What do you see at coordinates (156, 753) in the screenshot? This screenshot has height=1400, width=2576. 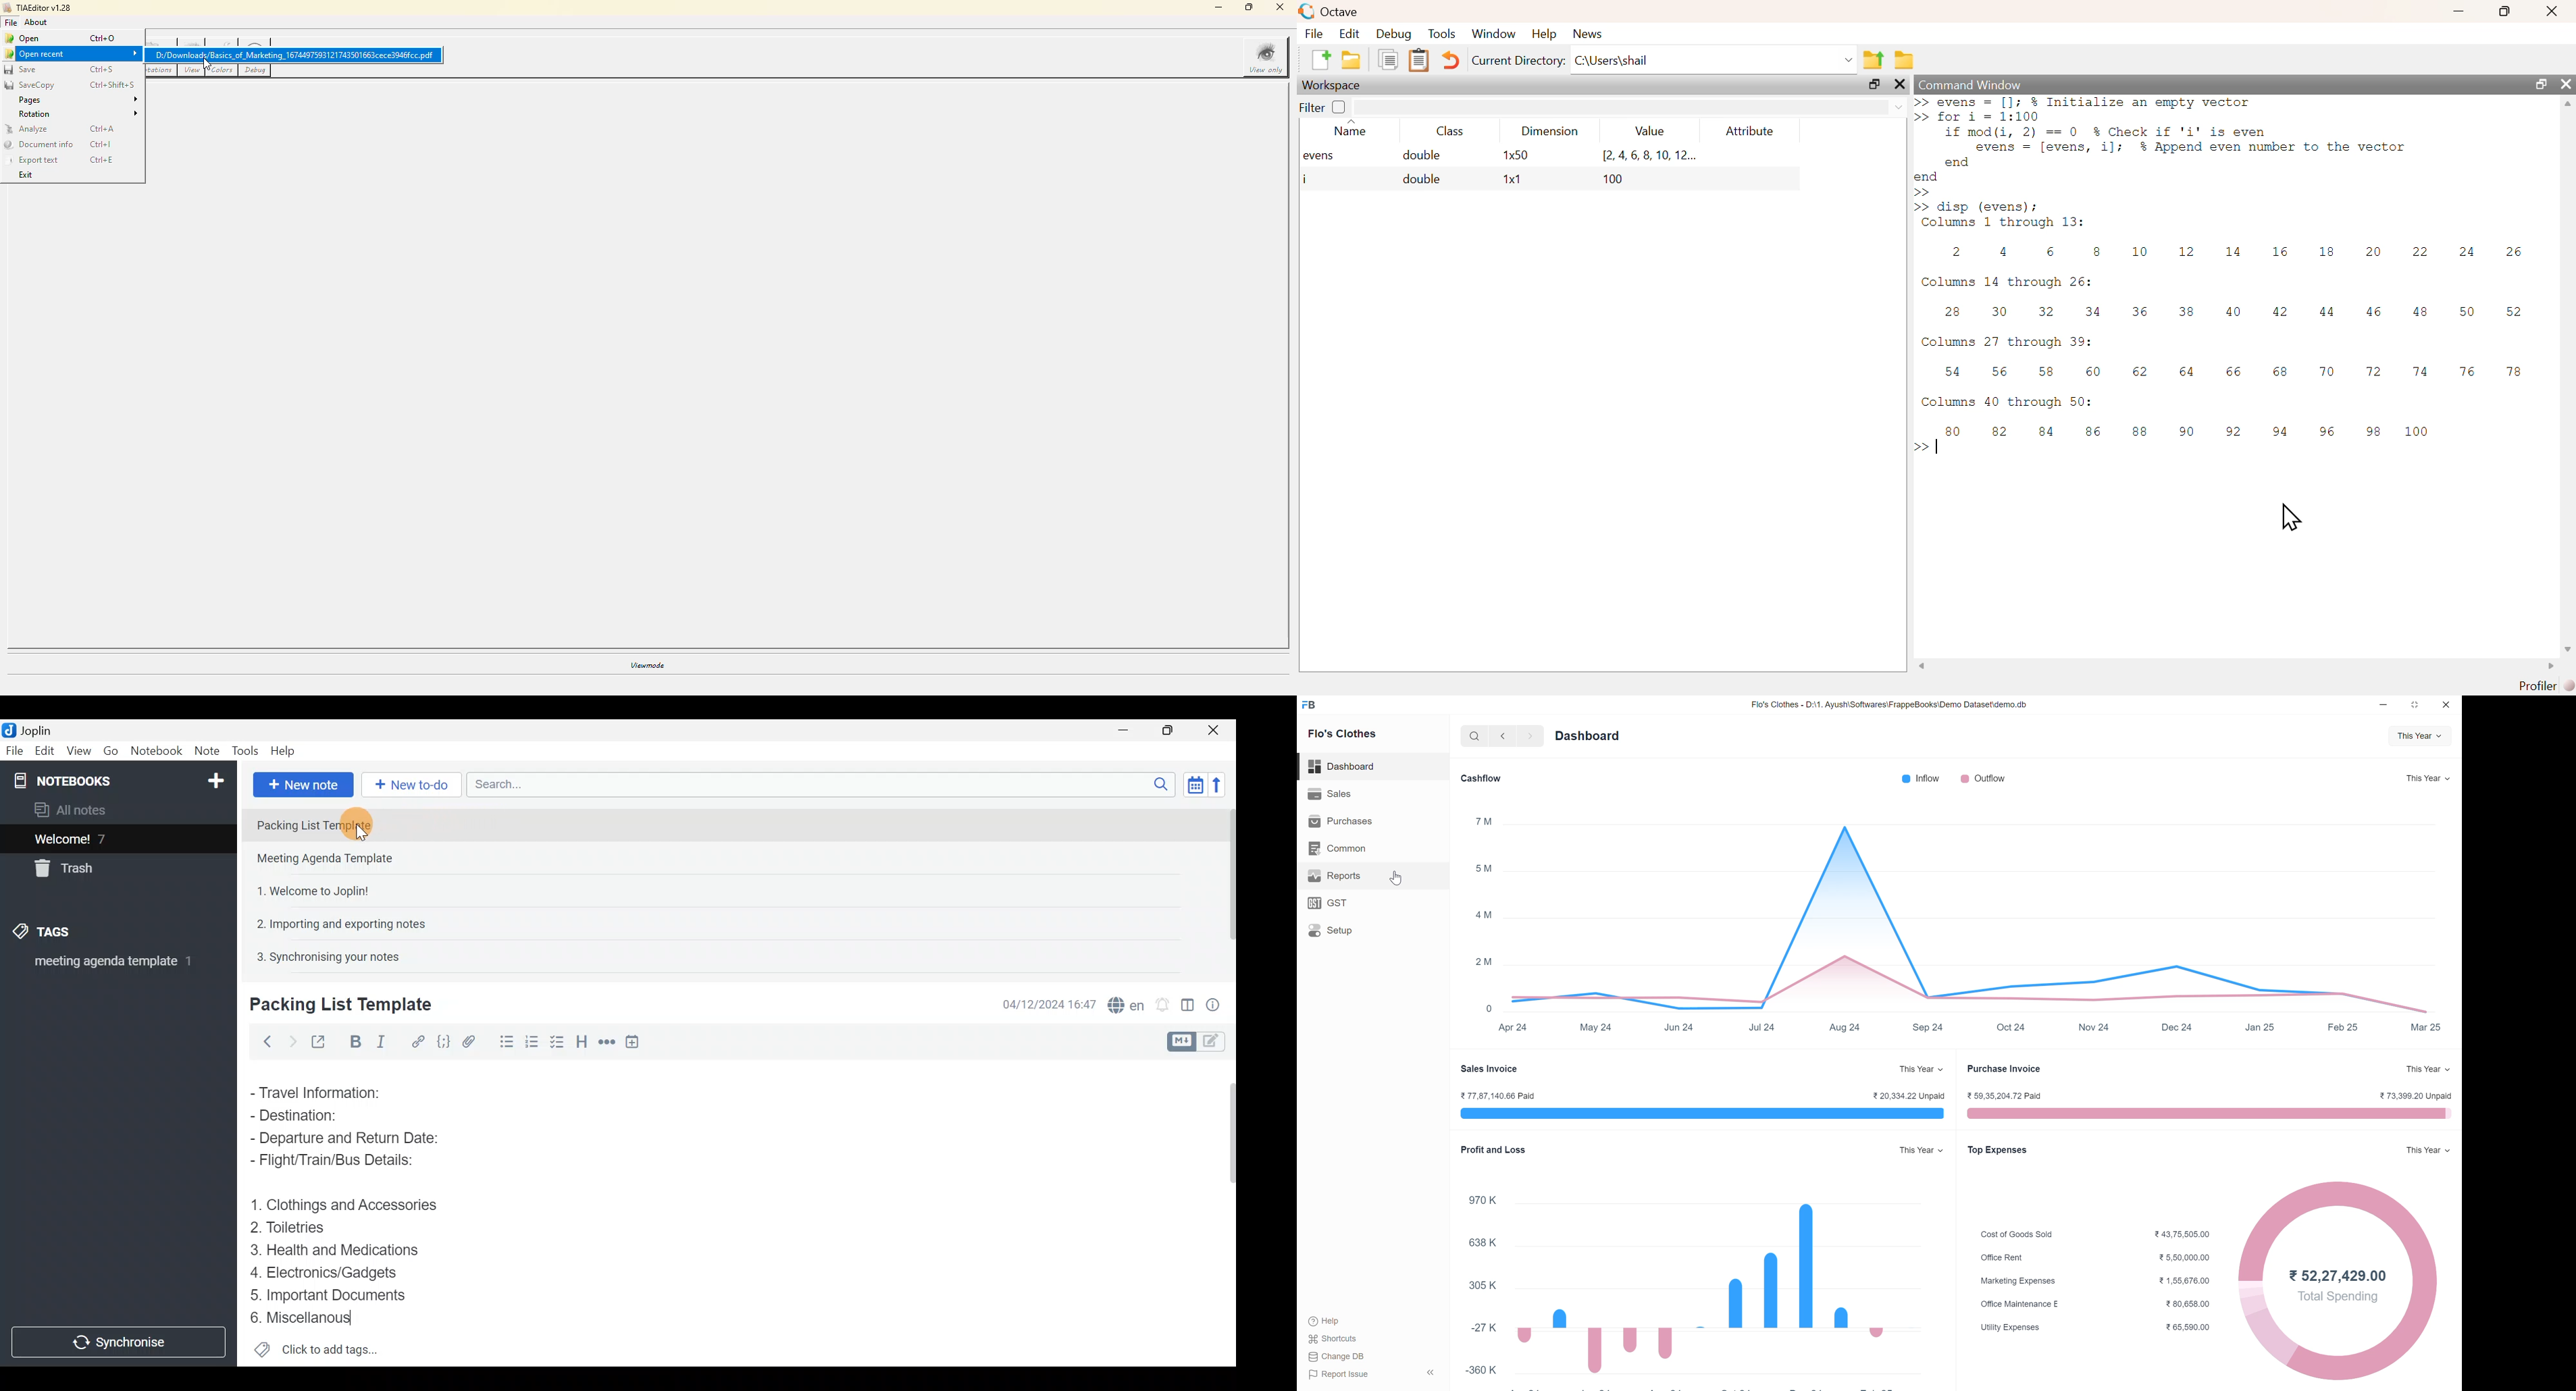 I see `Notebook` at bounding box center [156, 753].